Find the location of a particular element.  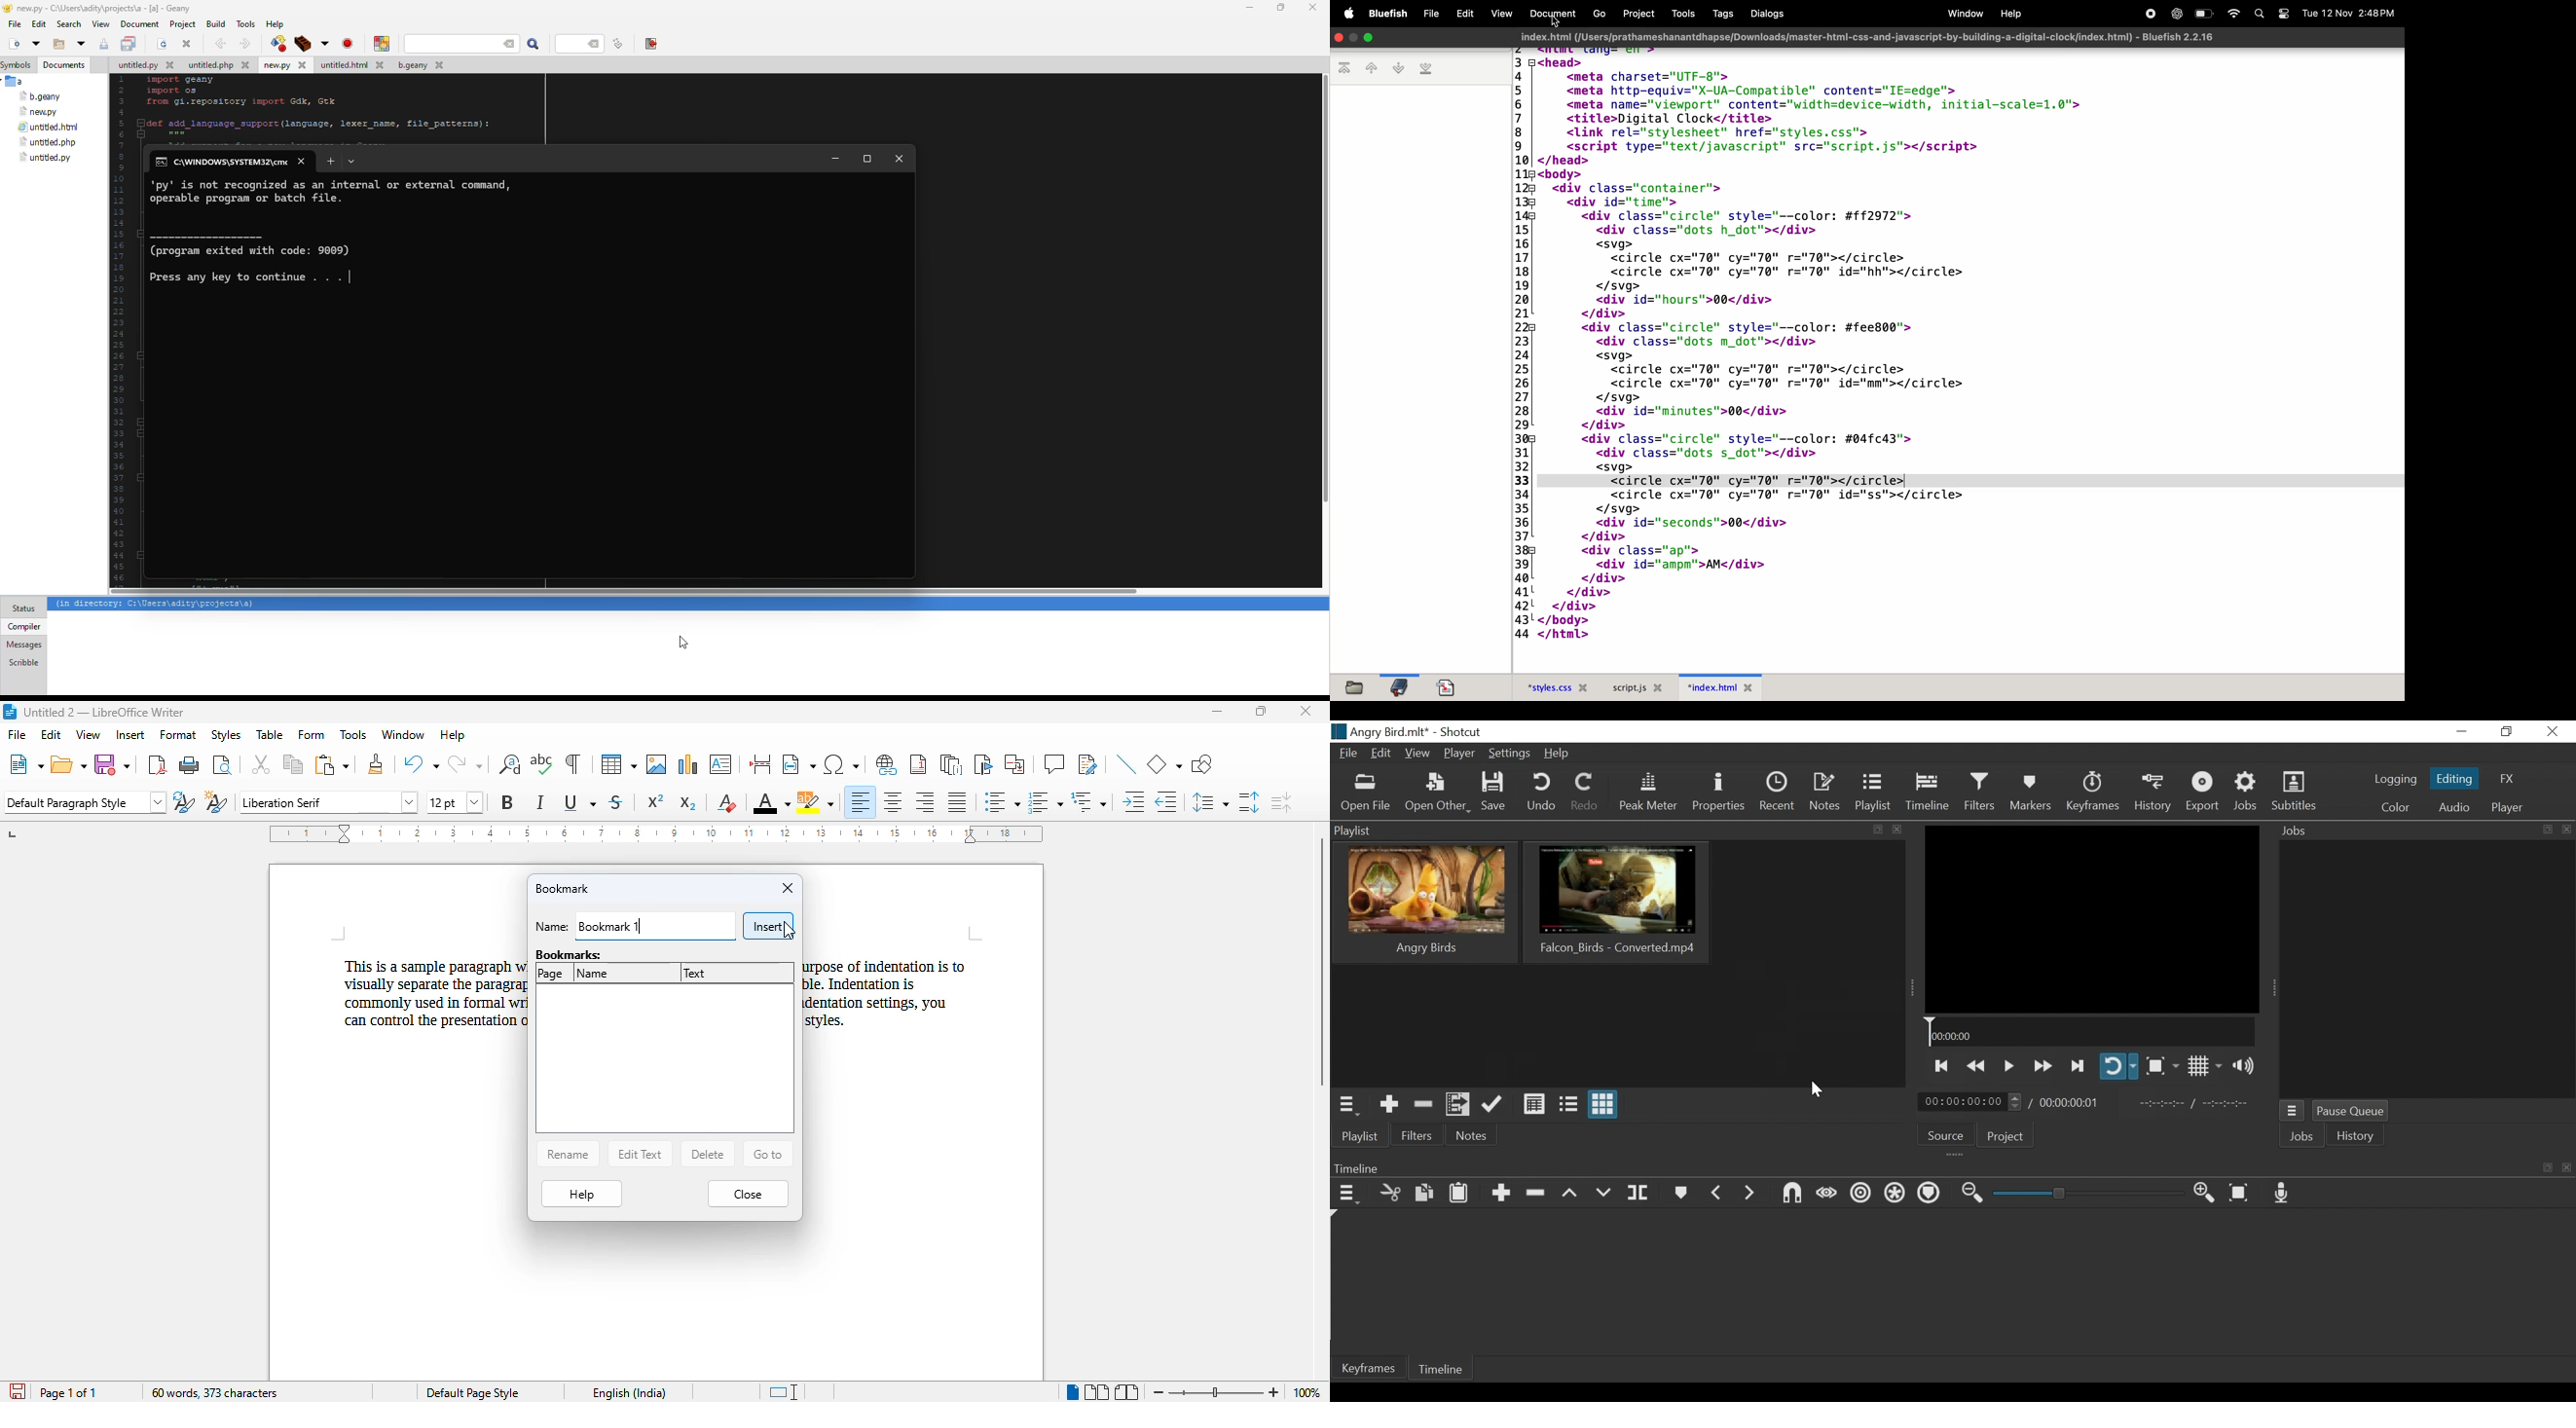

logging is located at coordinates (2394, 779).